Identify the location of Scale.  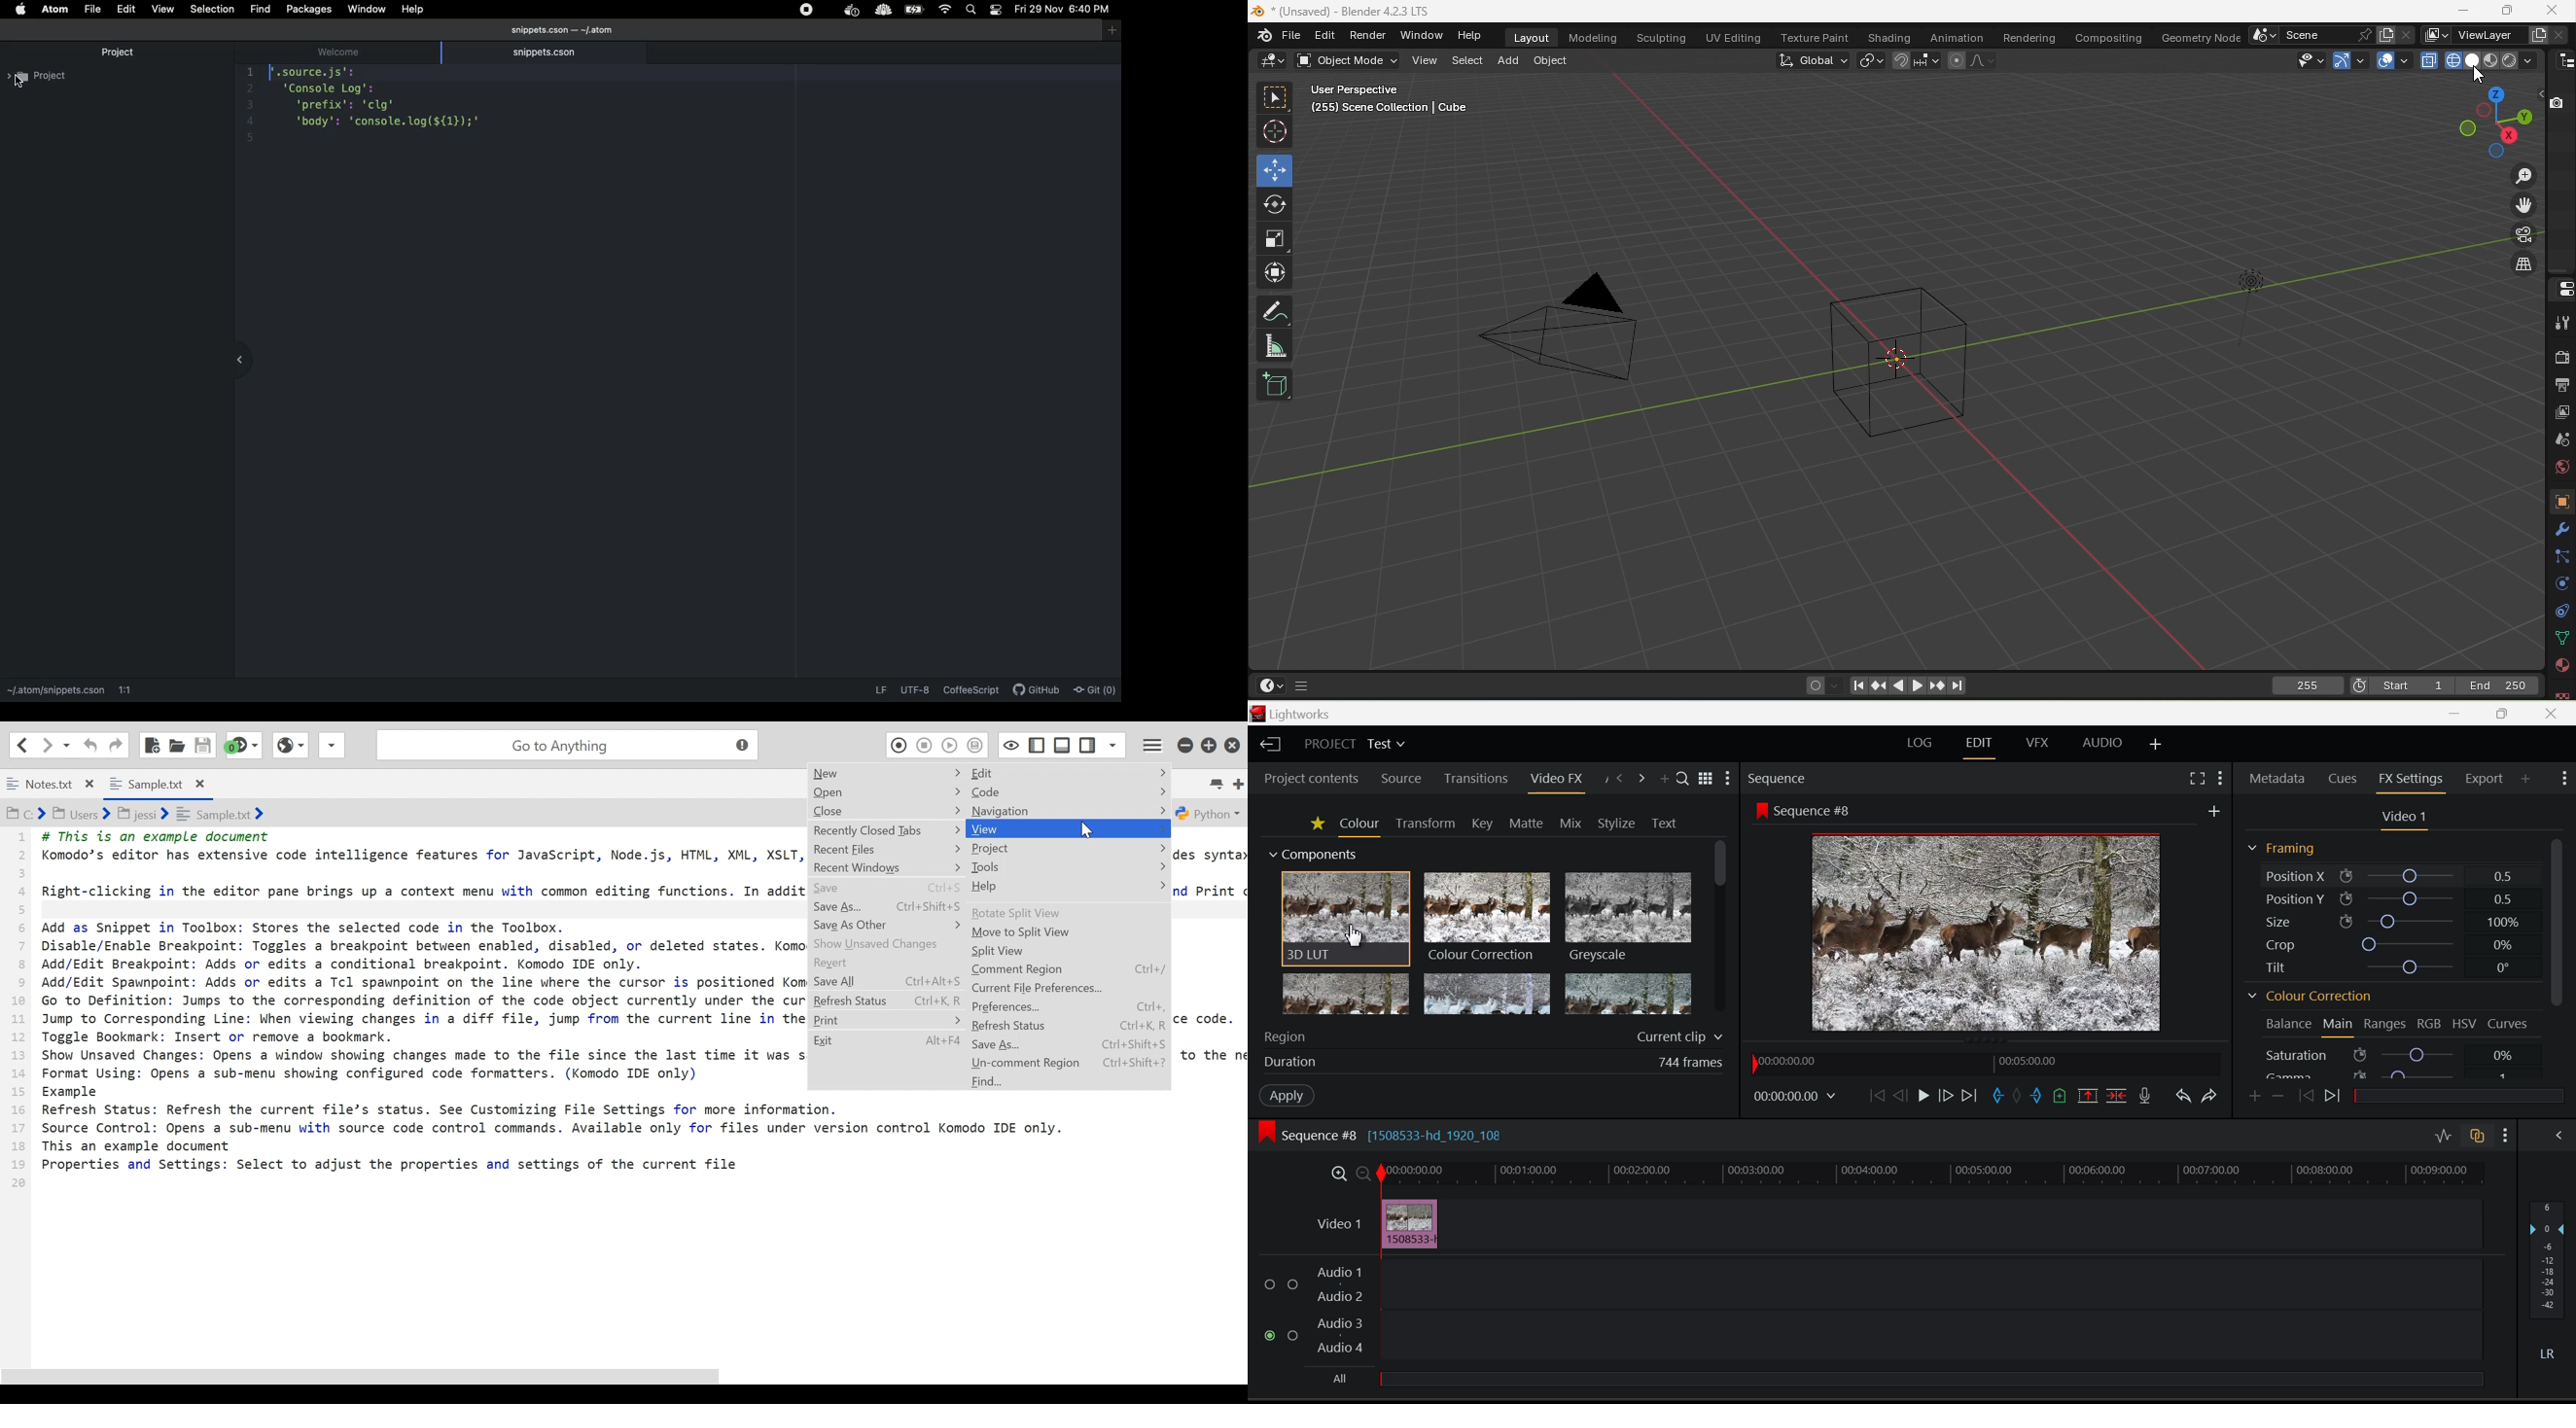
(1276, 238).